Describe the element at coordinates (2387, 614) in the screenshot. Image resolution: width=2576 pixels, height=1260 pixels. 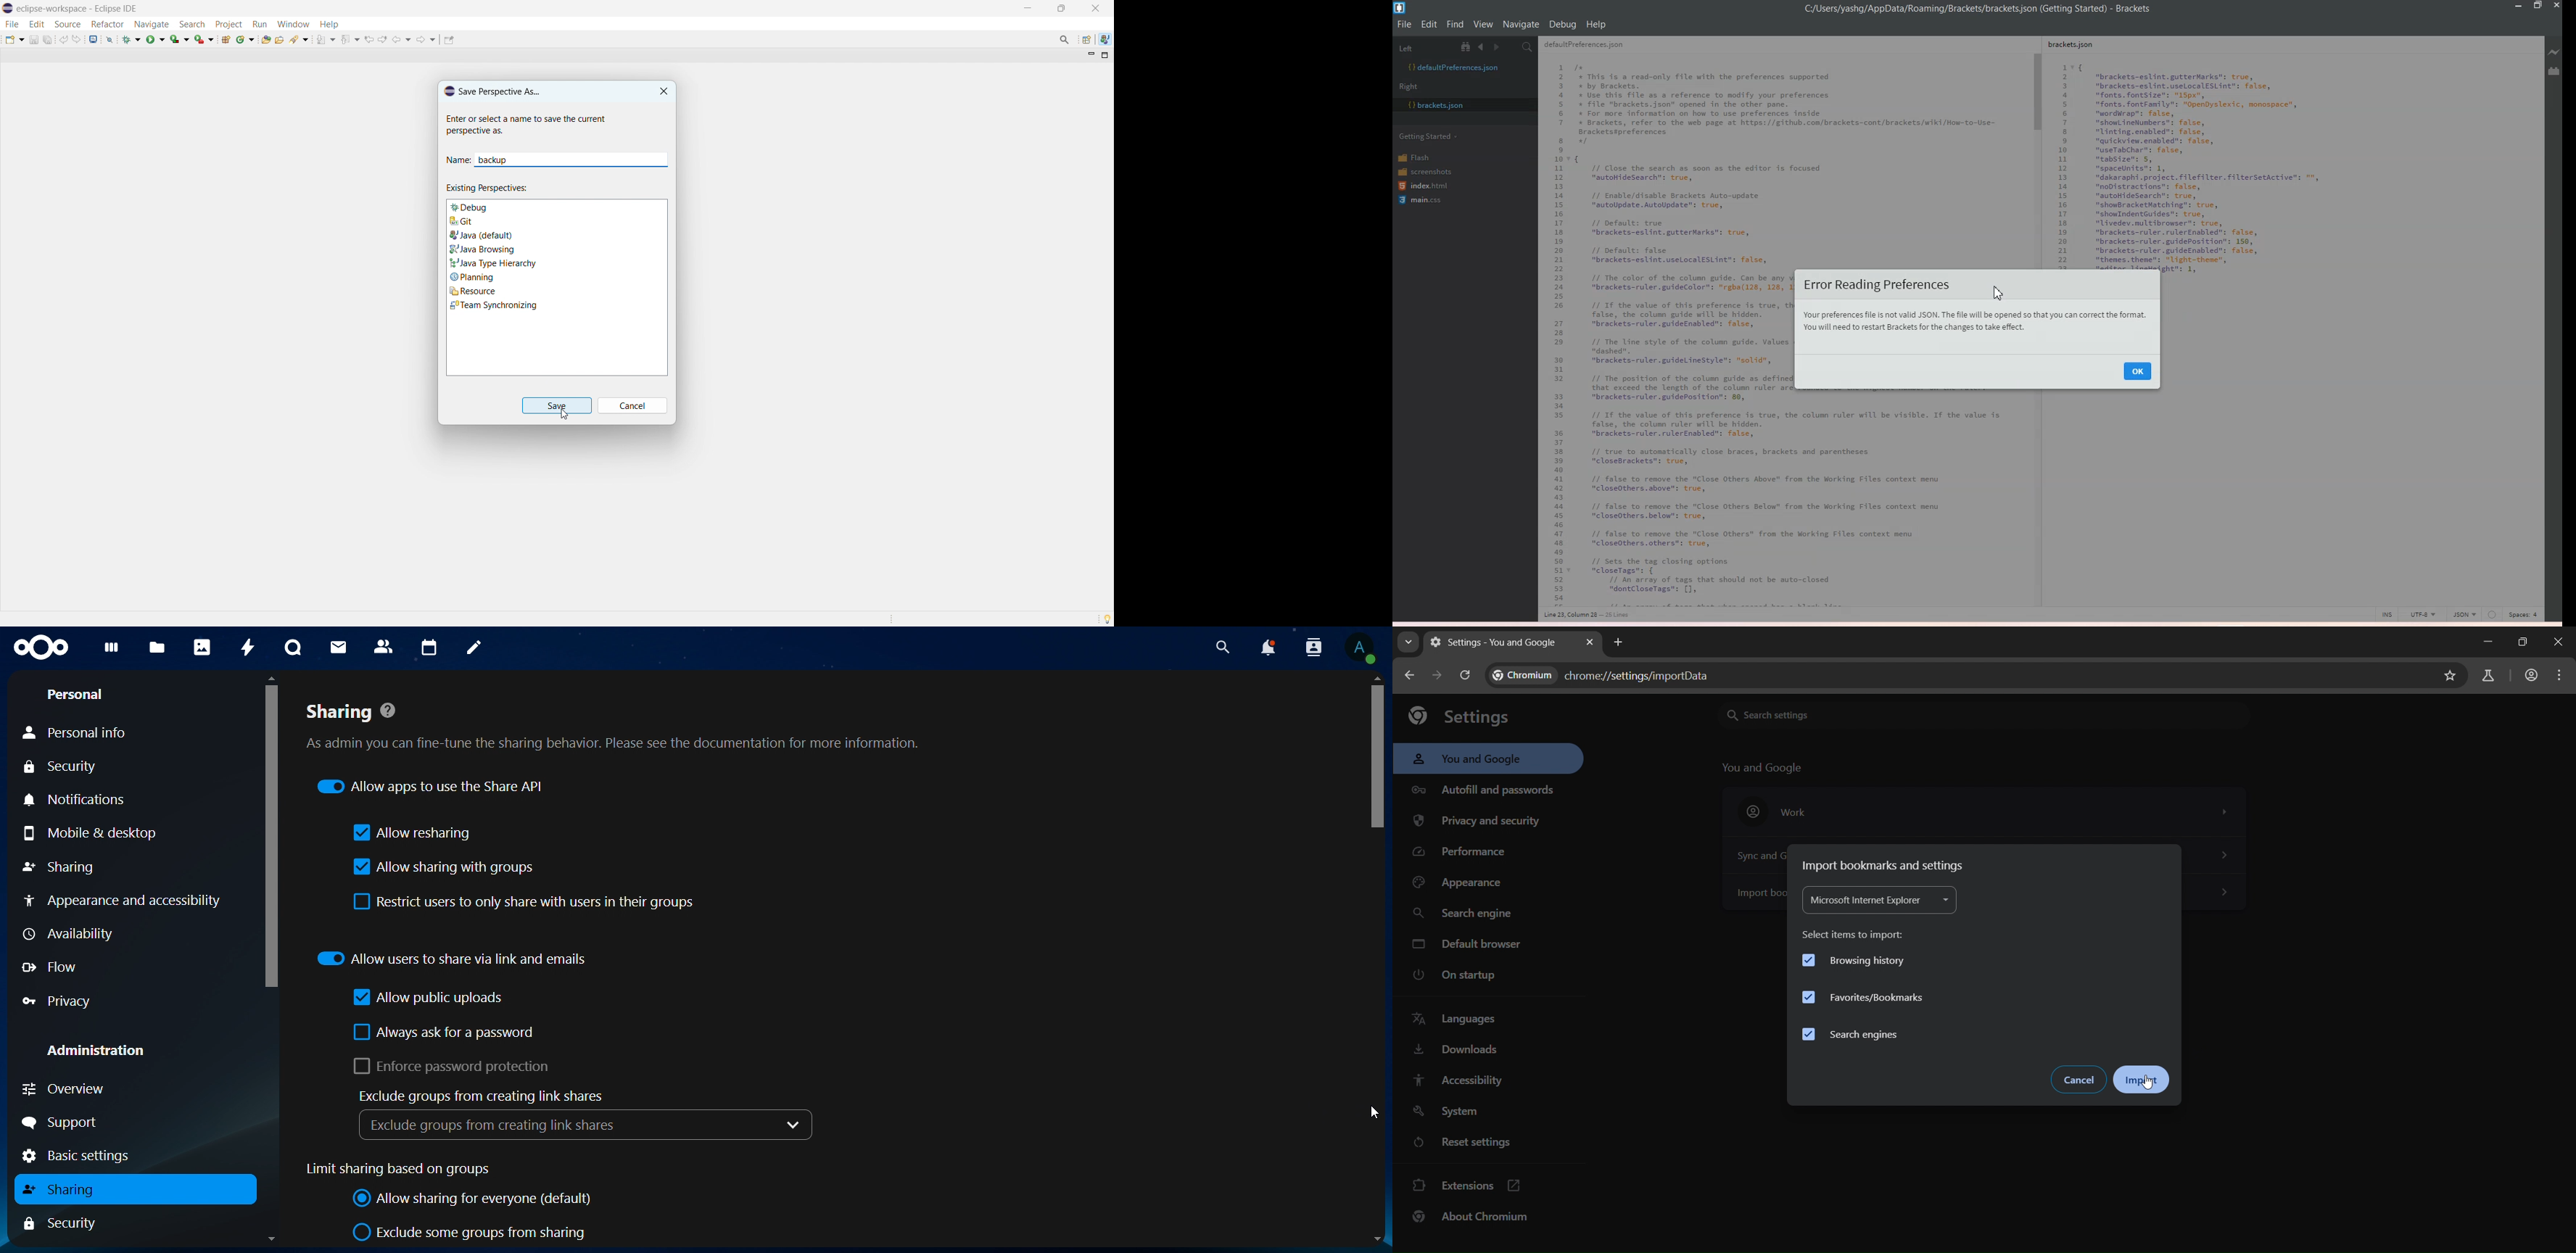
I see `INS` at that location.